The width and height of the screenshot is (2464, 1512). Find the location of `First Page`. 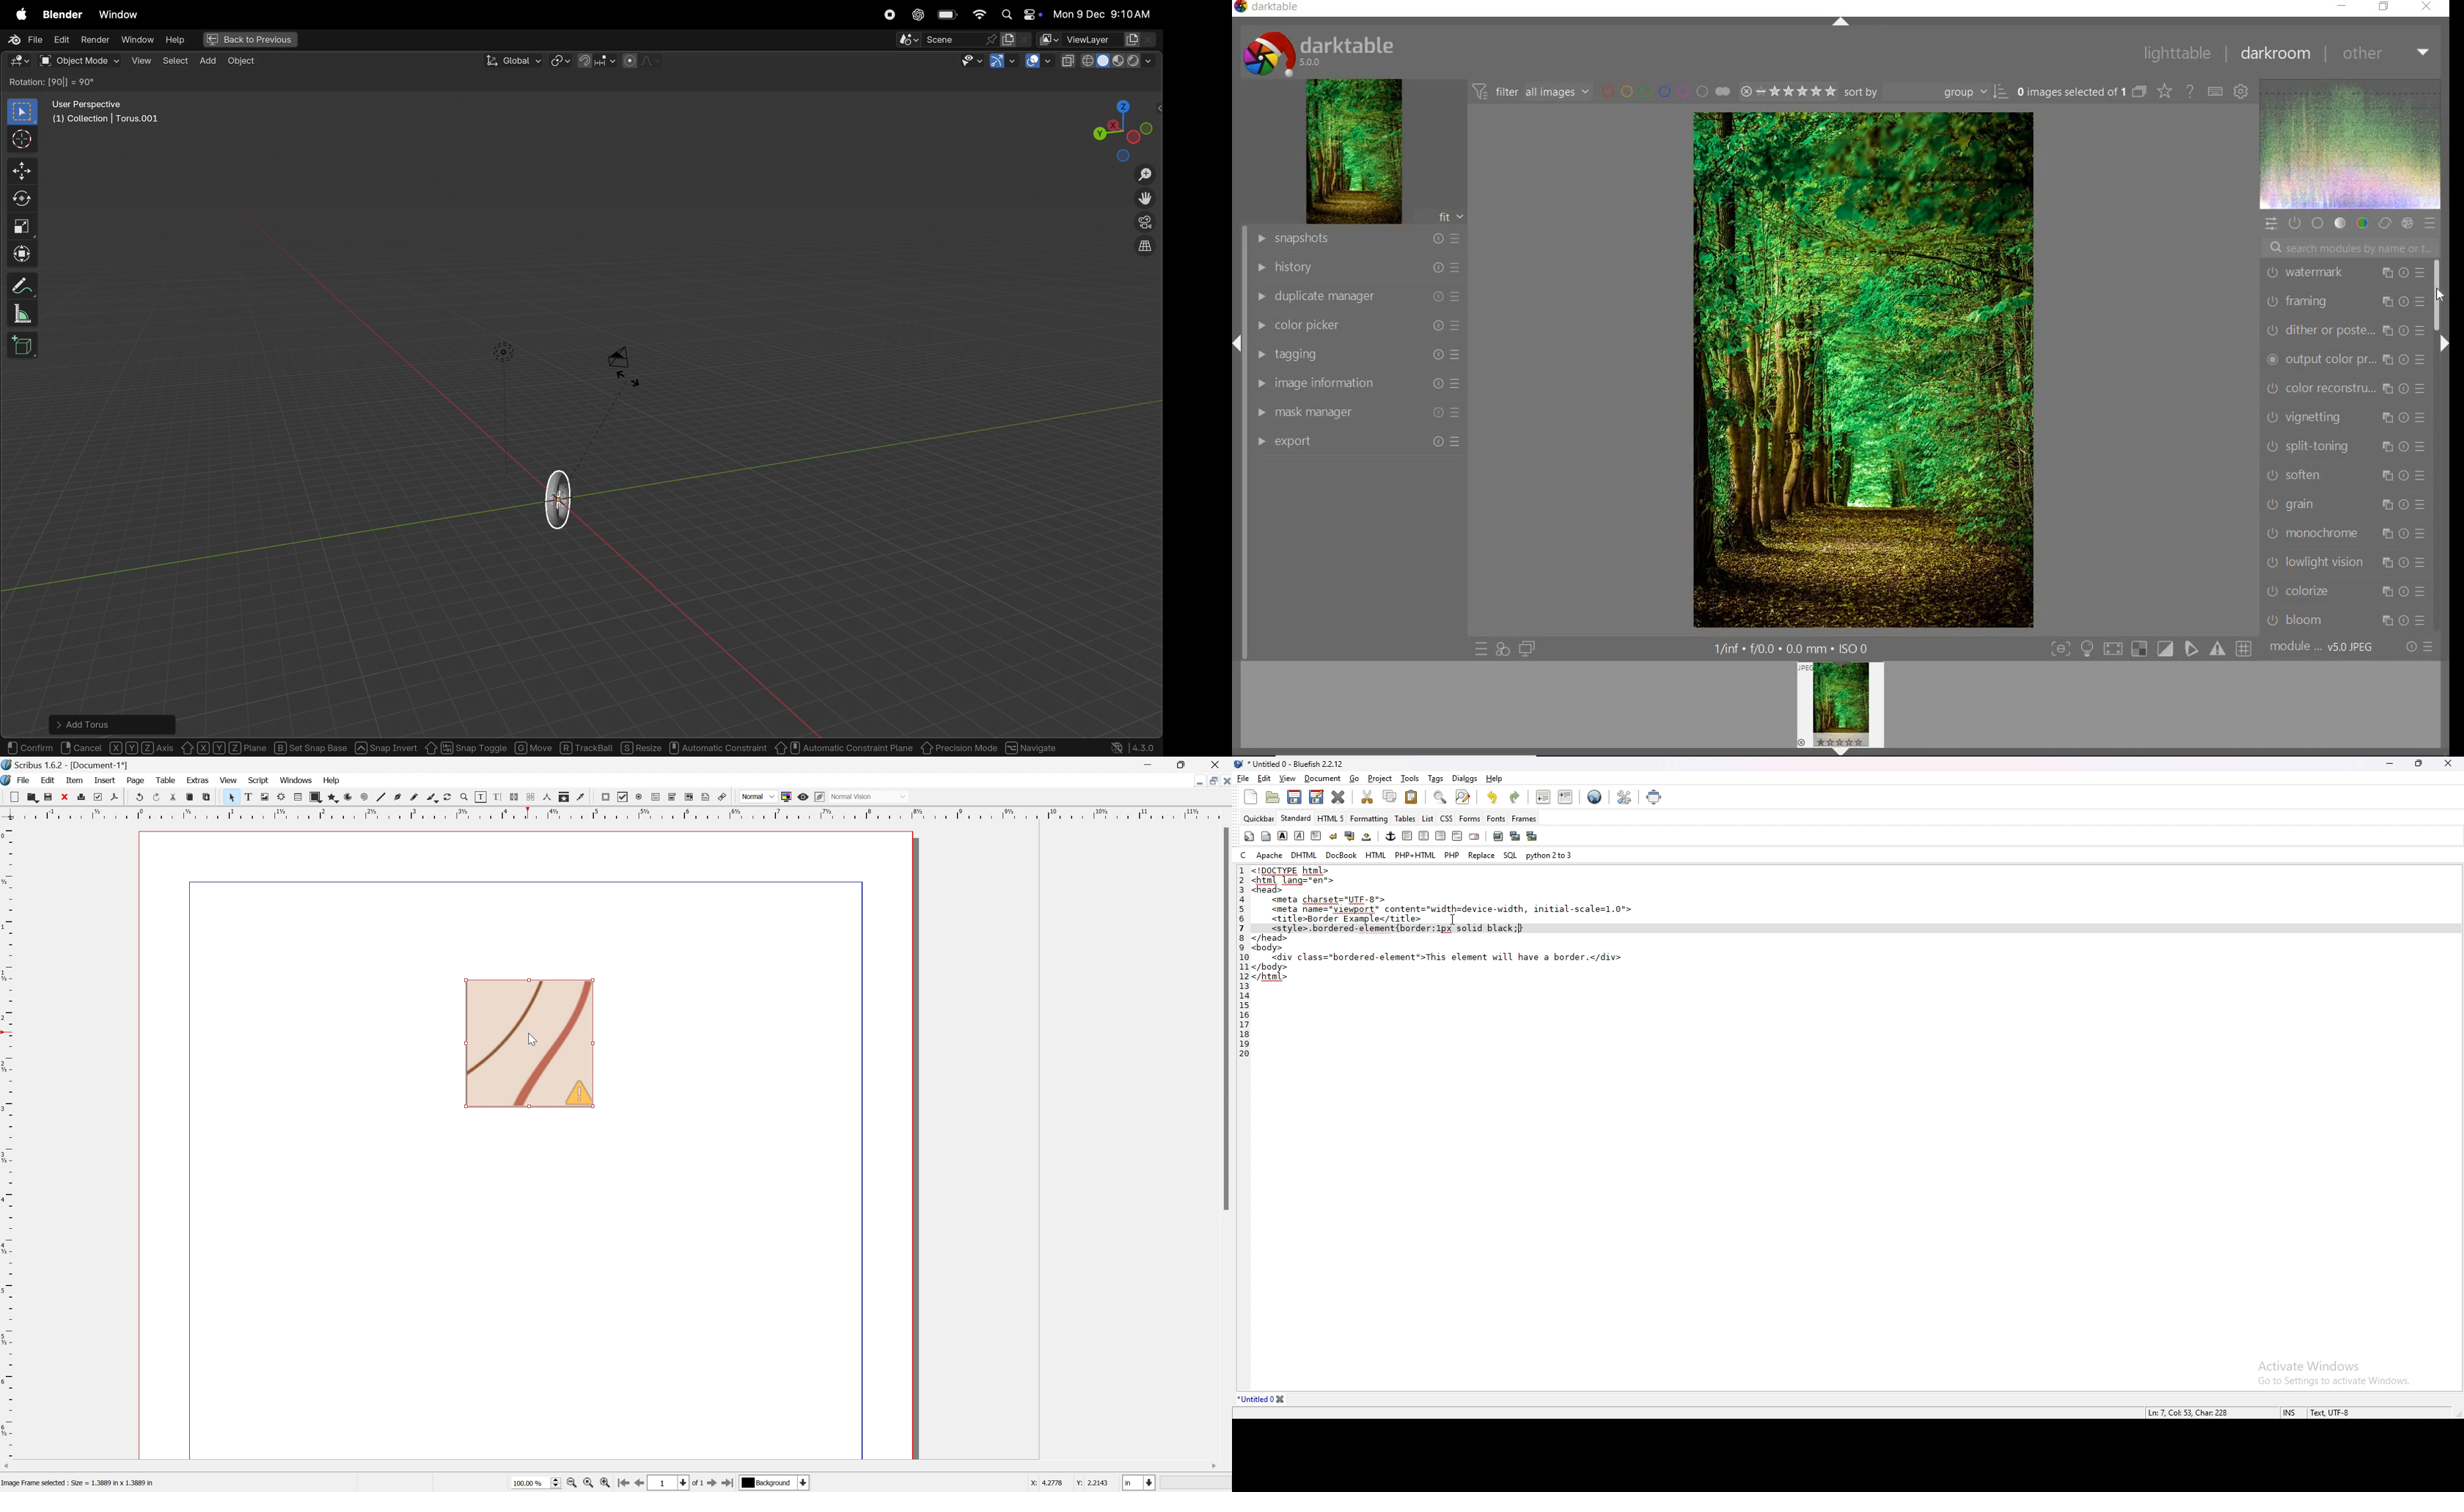

First Page is located at coordinates (625, 1483).